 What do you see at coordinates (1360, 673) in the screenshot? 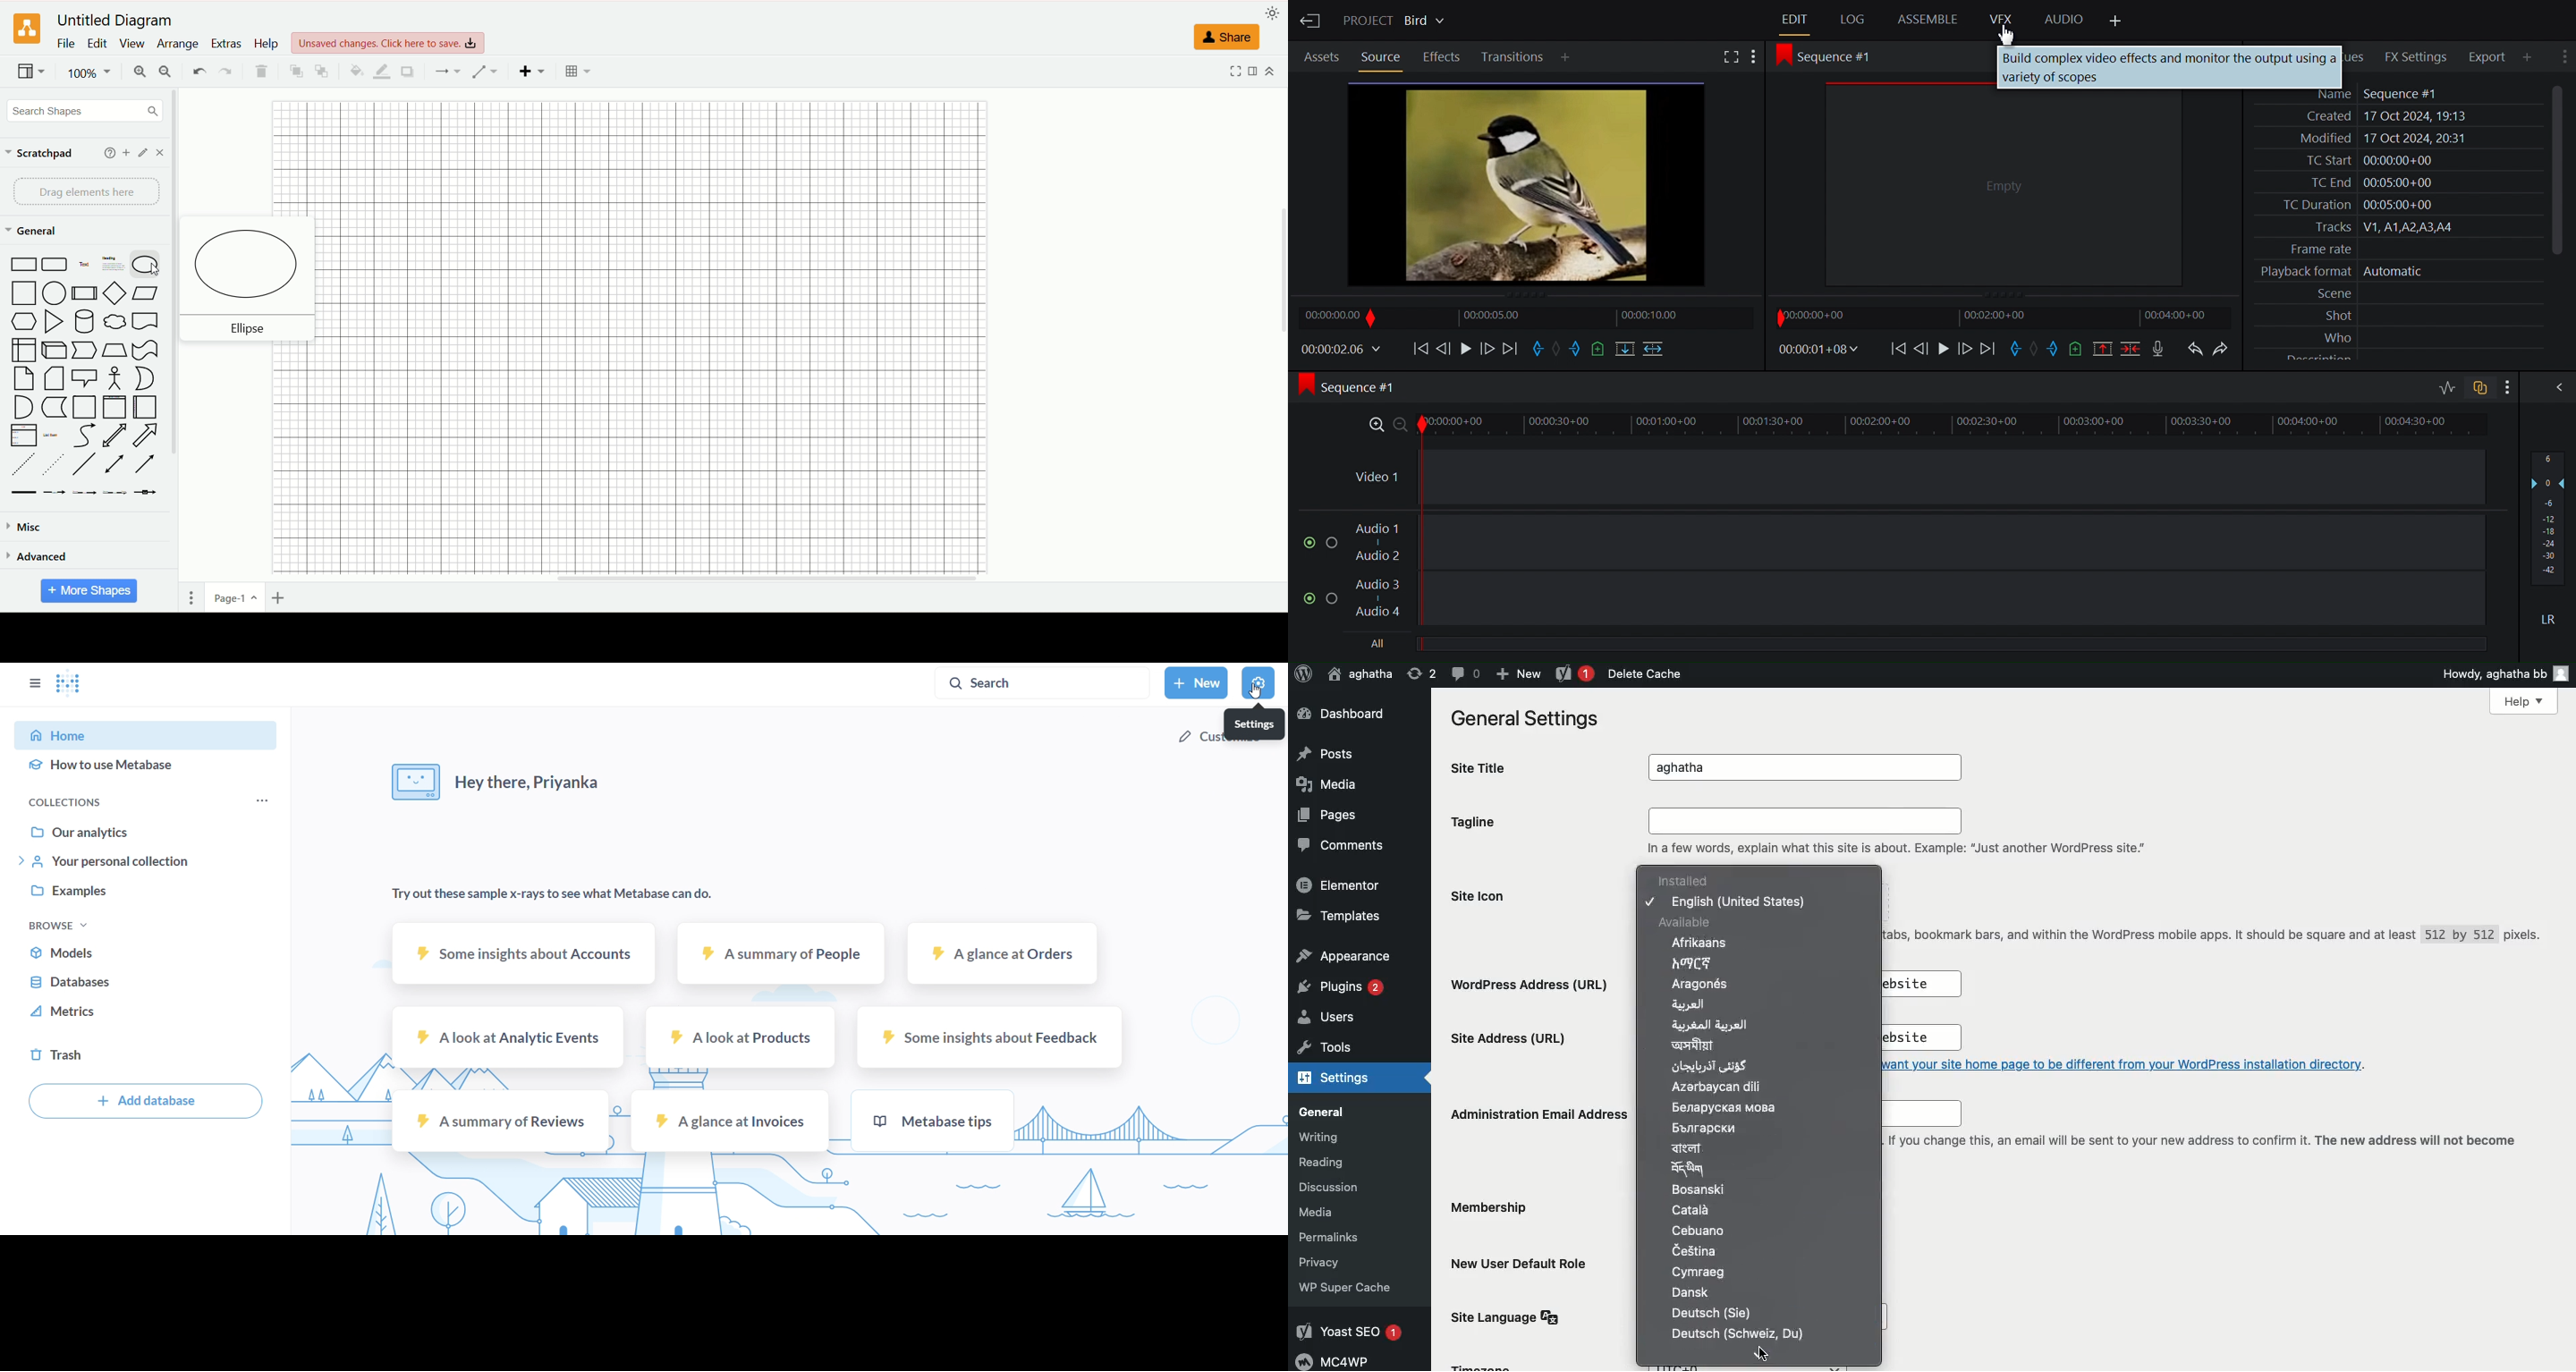
I see `aghatha` at bounding box center [1360, 673].